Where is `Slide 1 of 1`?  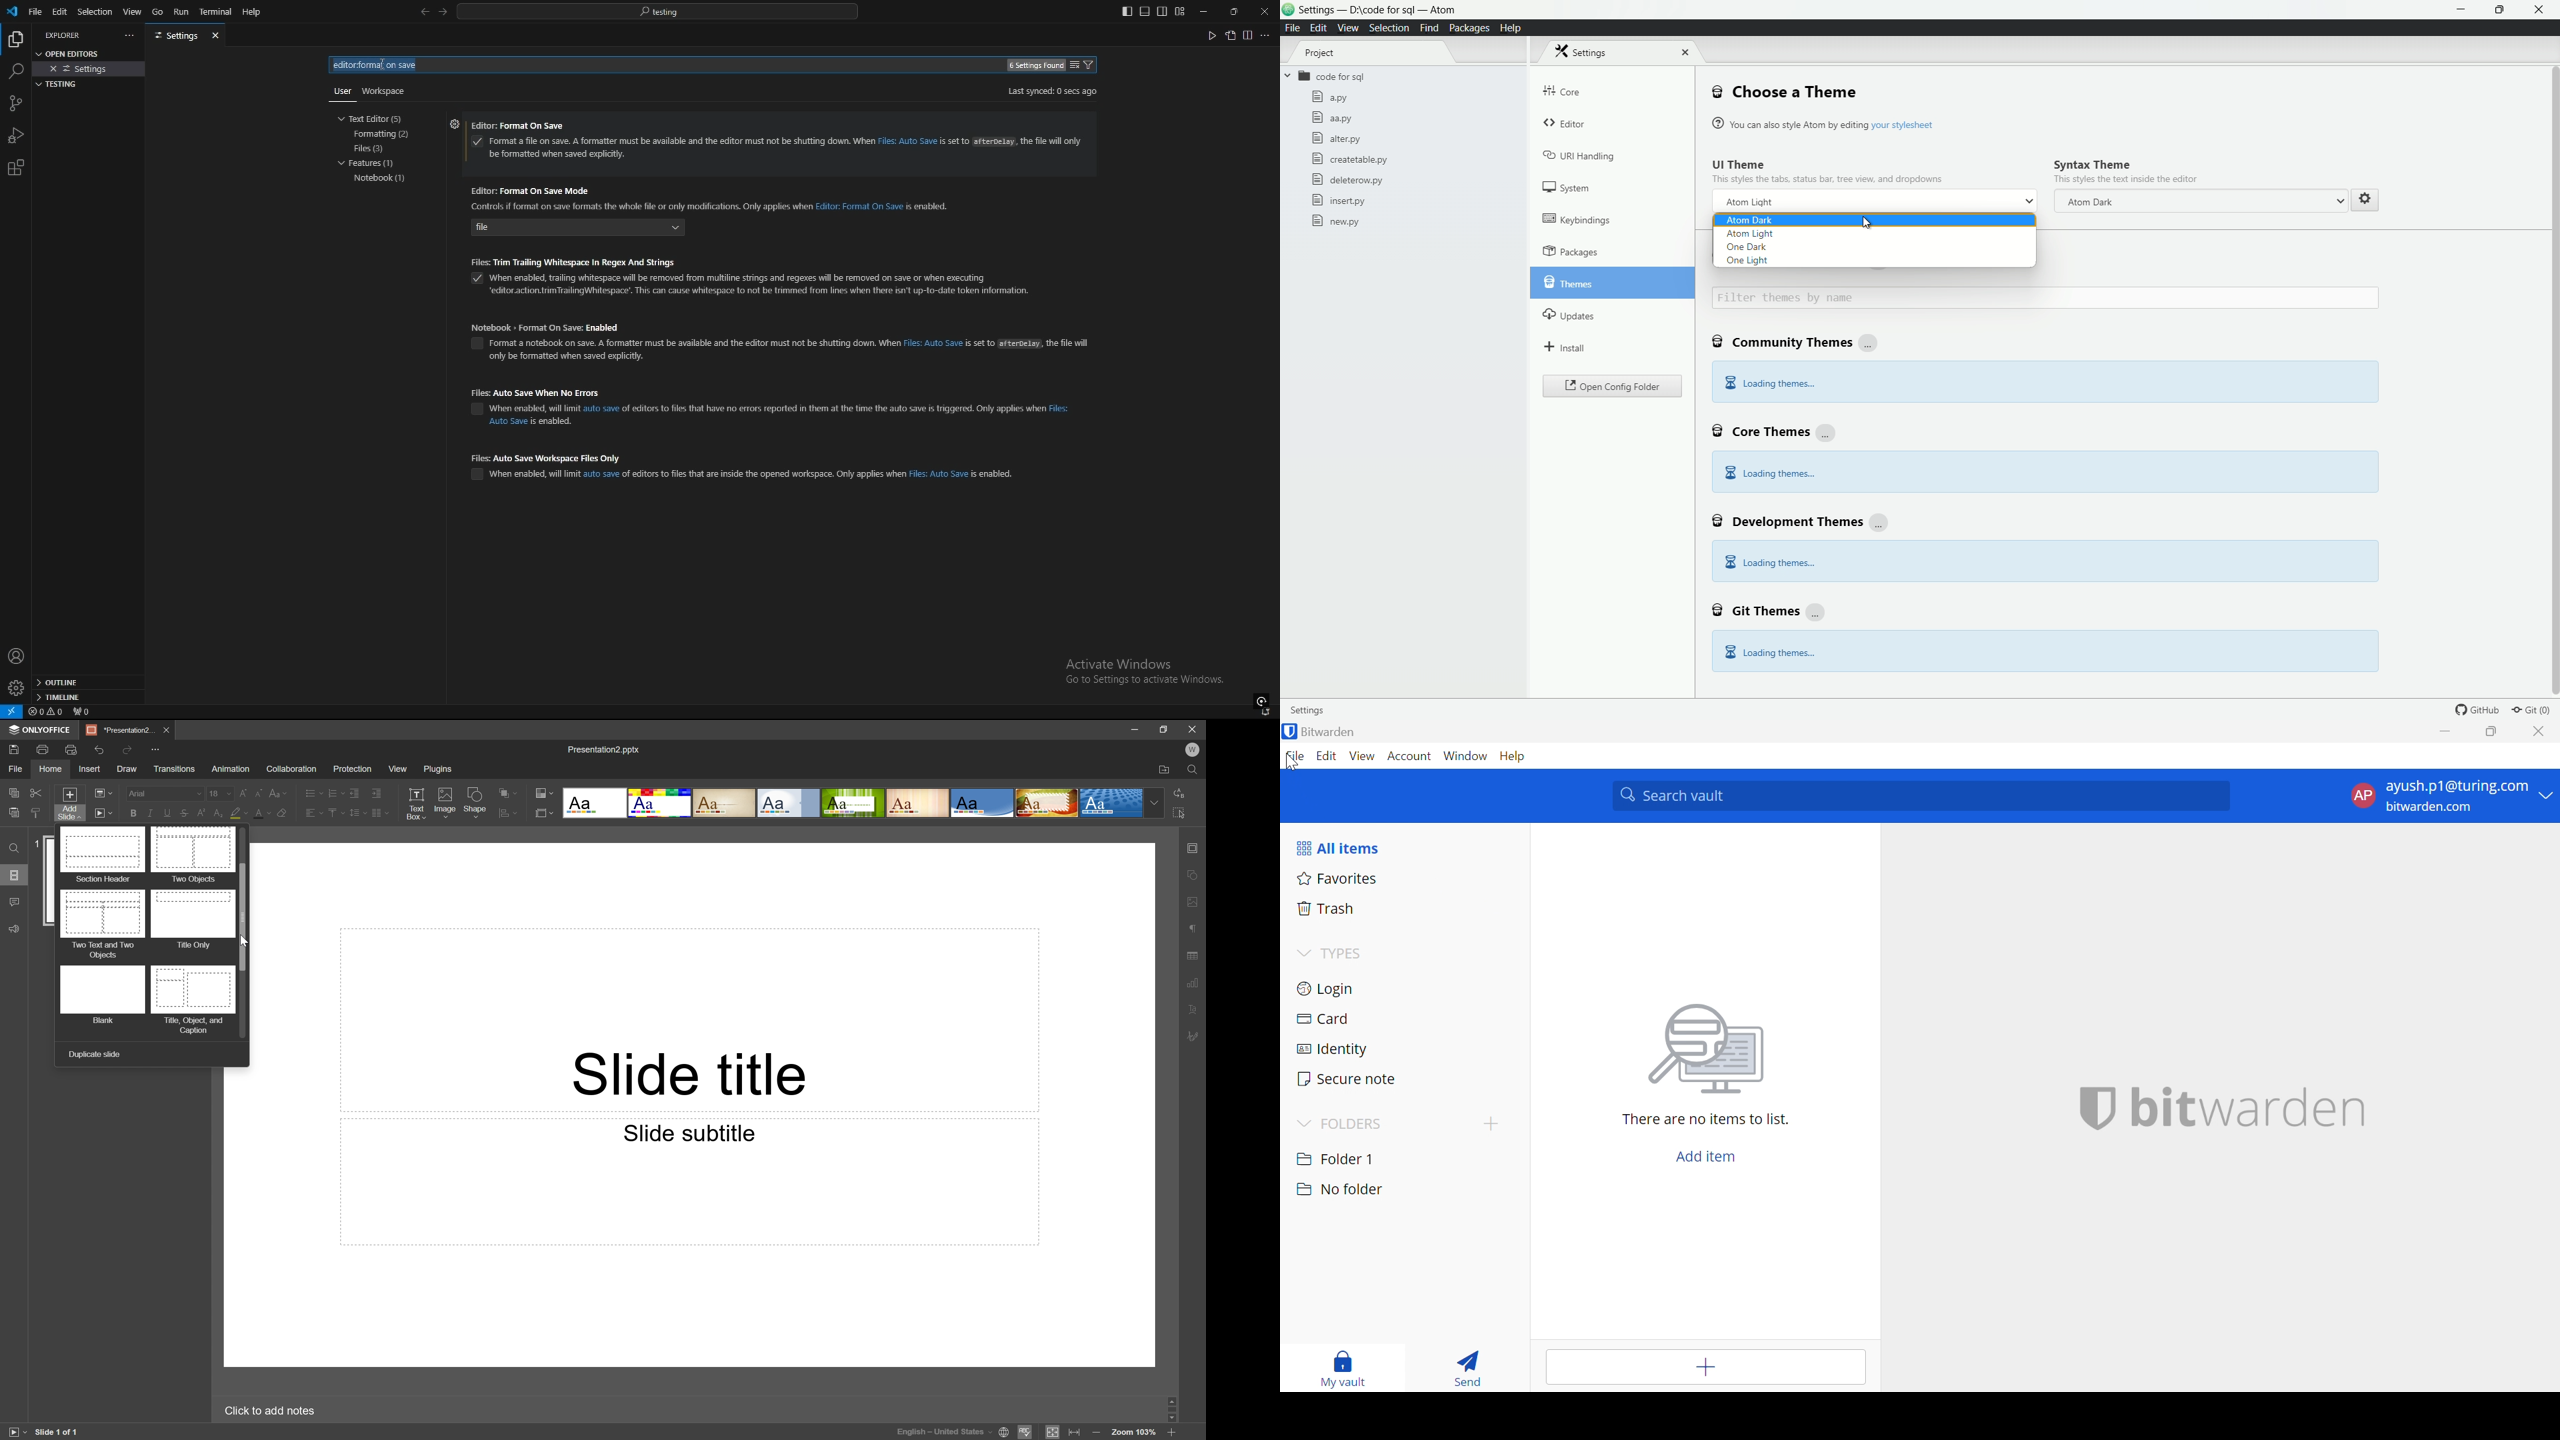 Slide 1 of 1 is located at coordinates (57, 1430).